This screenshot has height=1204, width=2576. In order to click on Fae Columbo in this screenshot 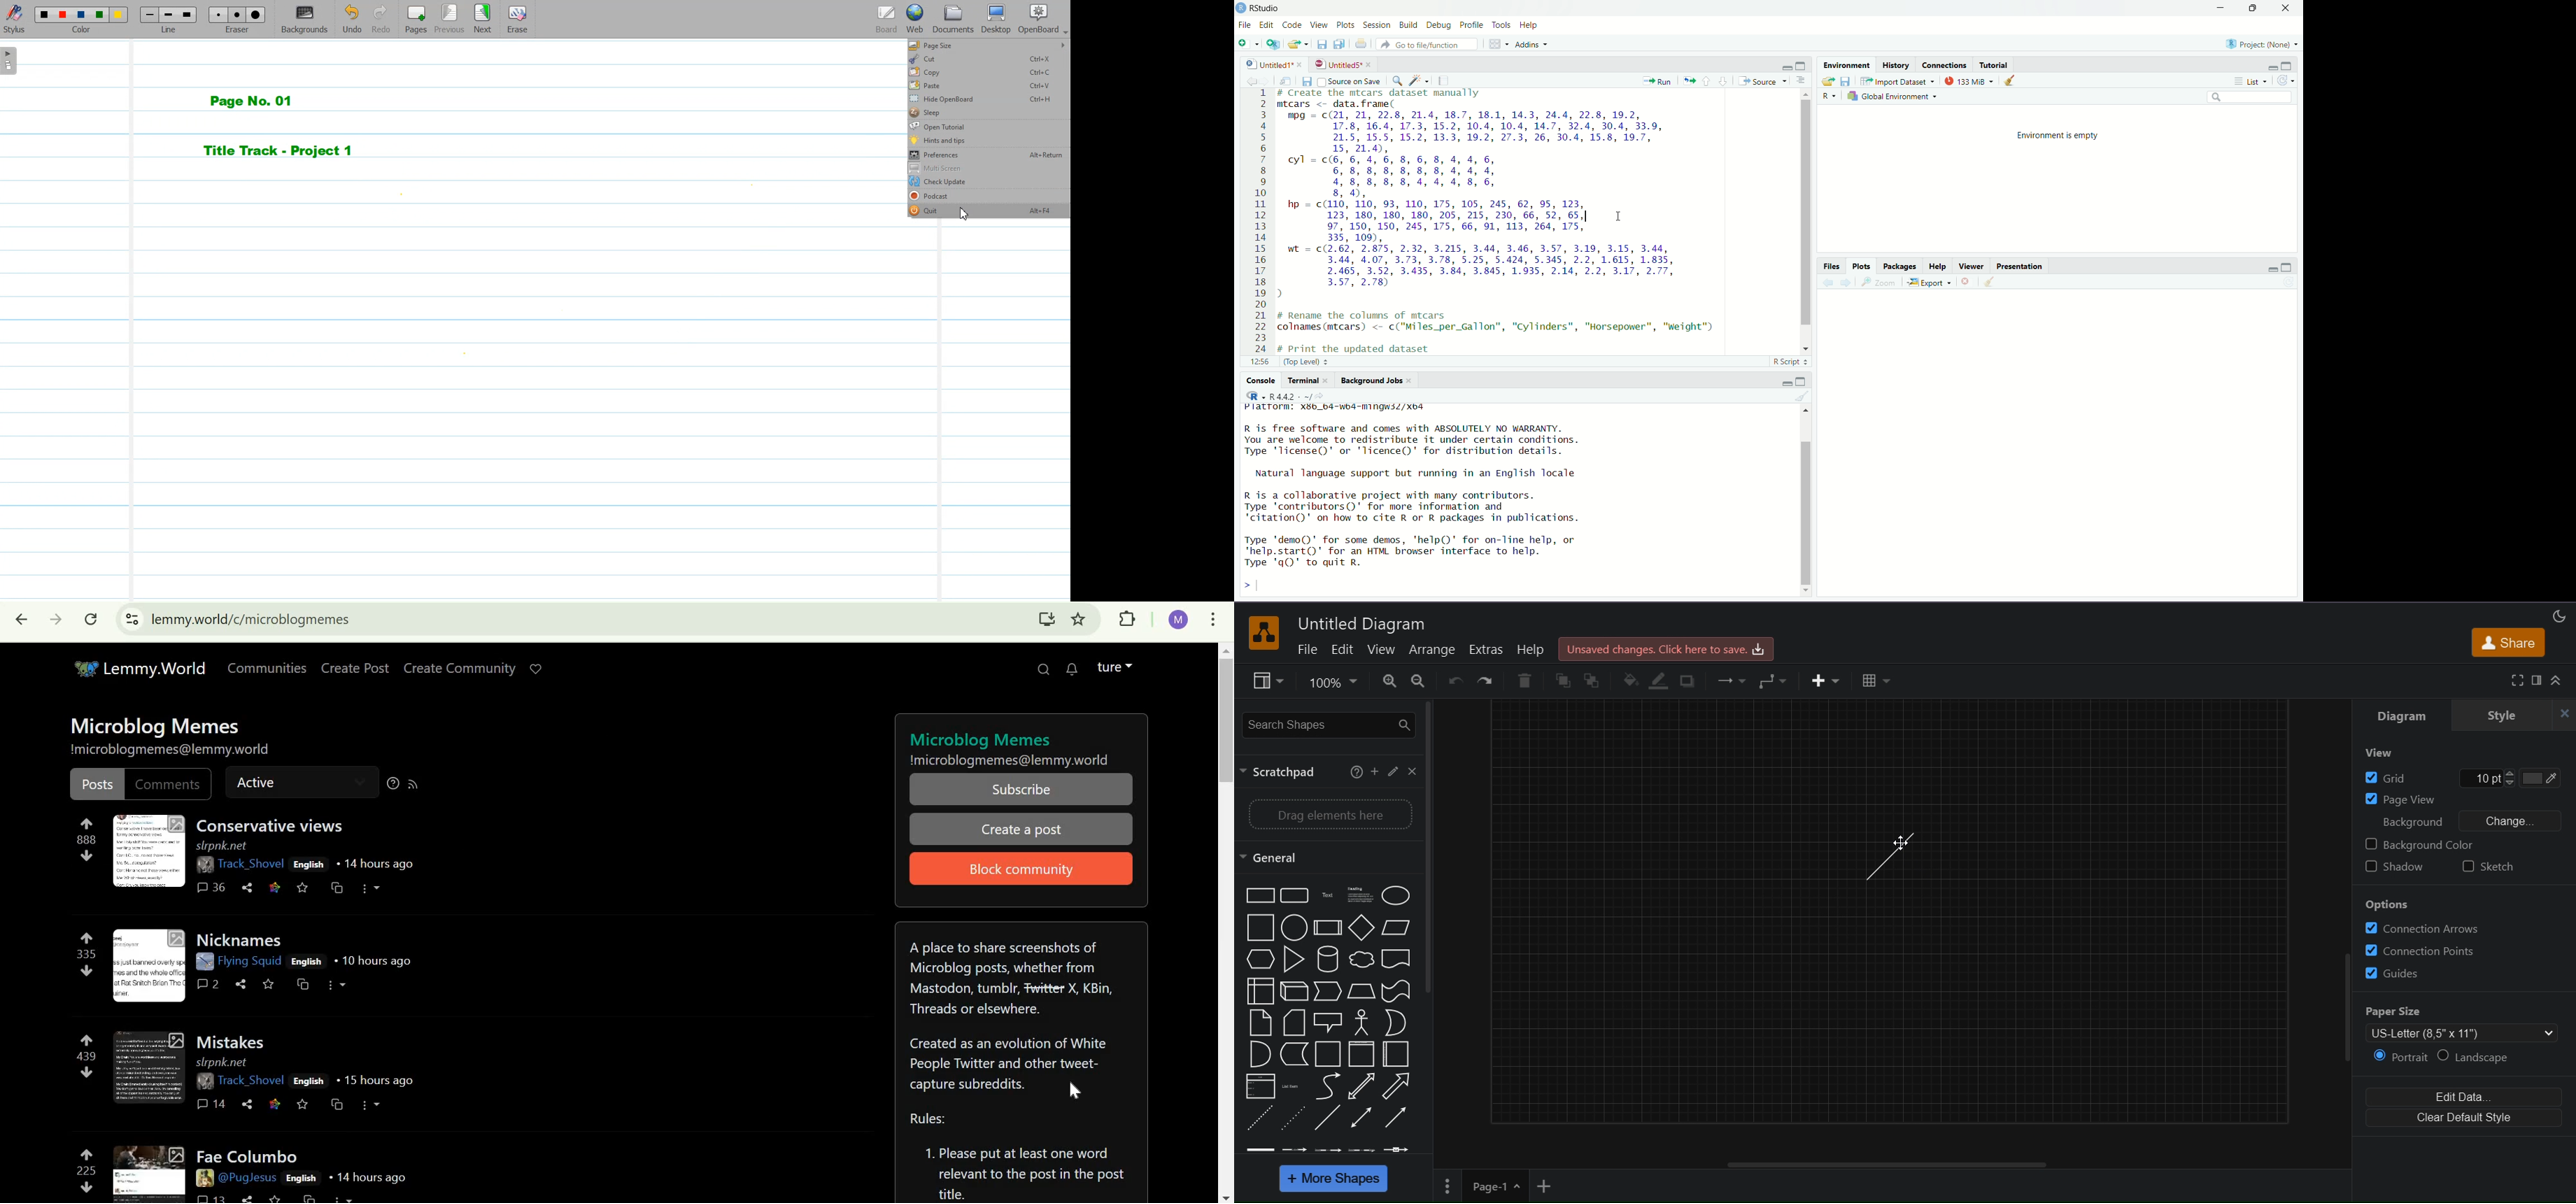, I will do `click(246, 1154)`.